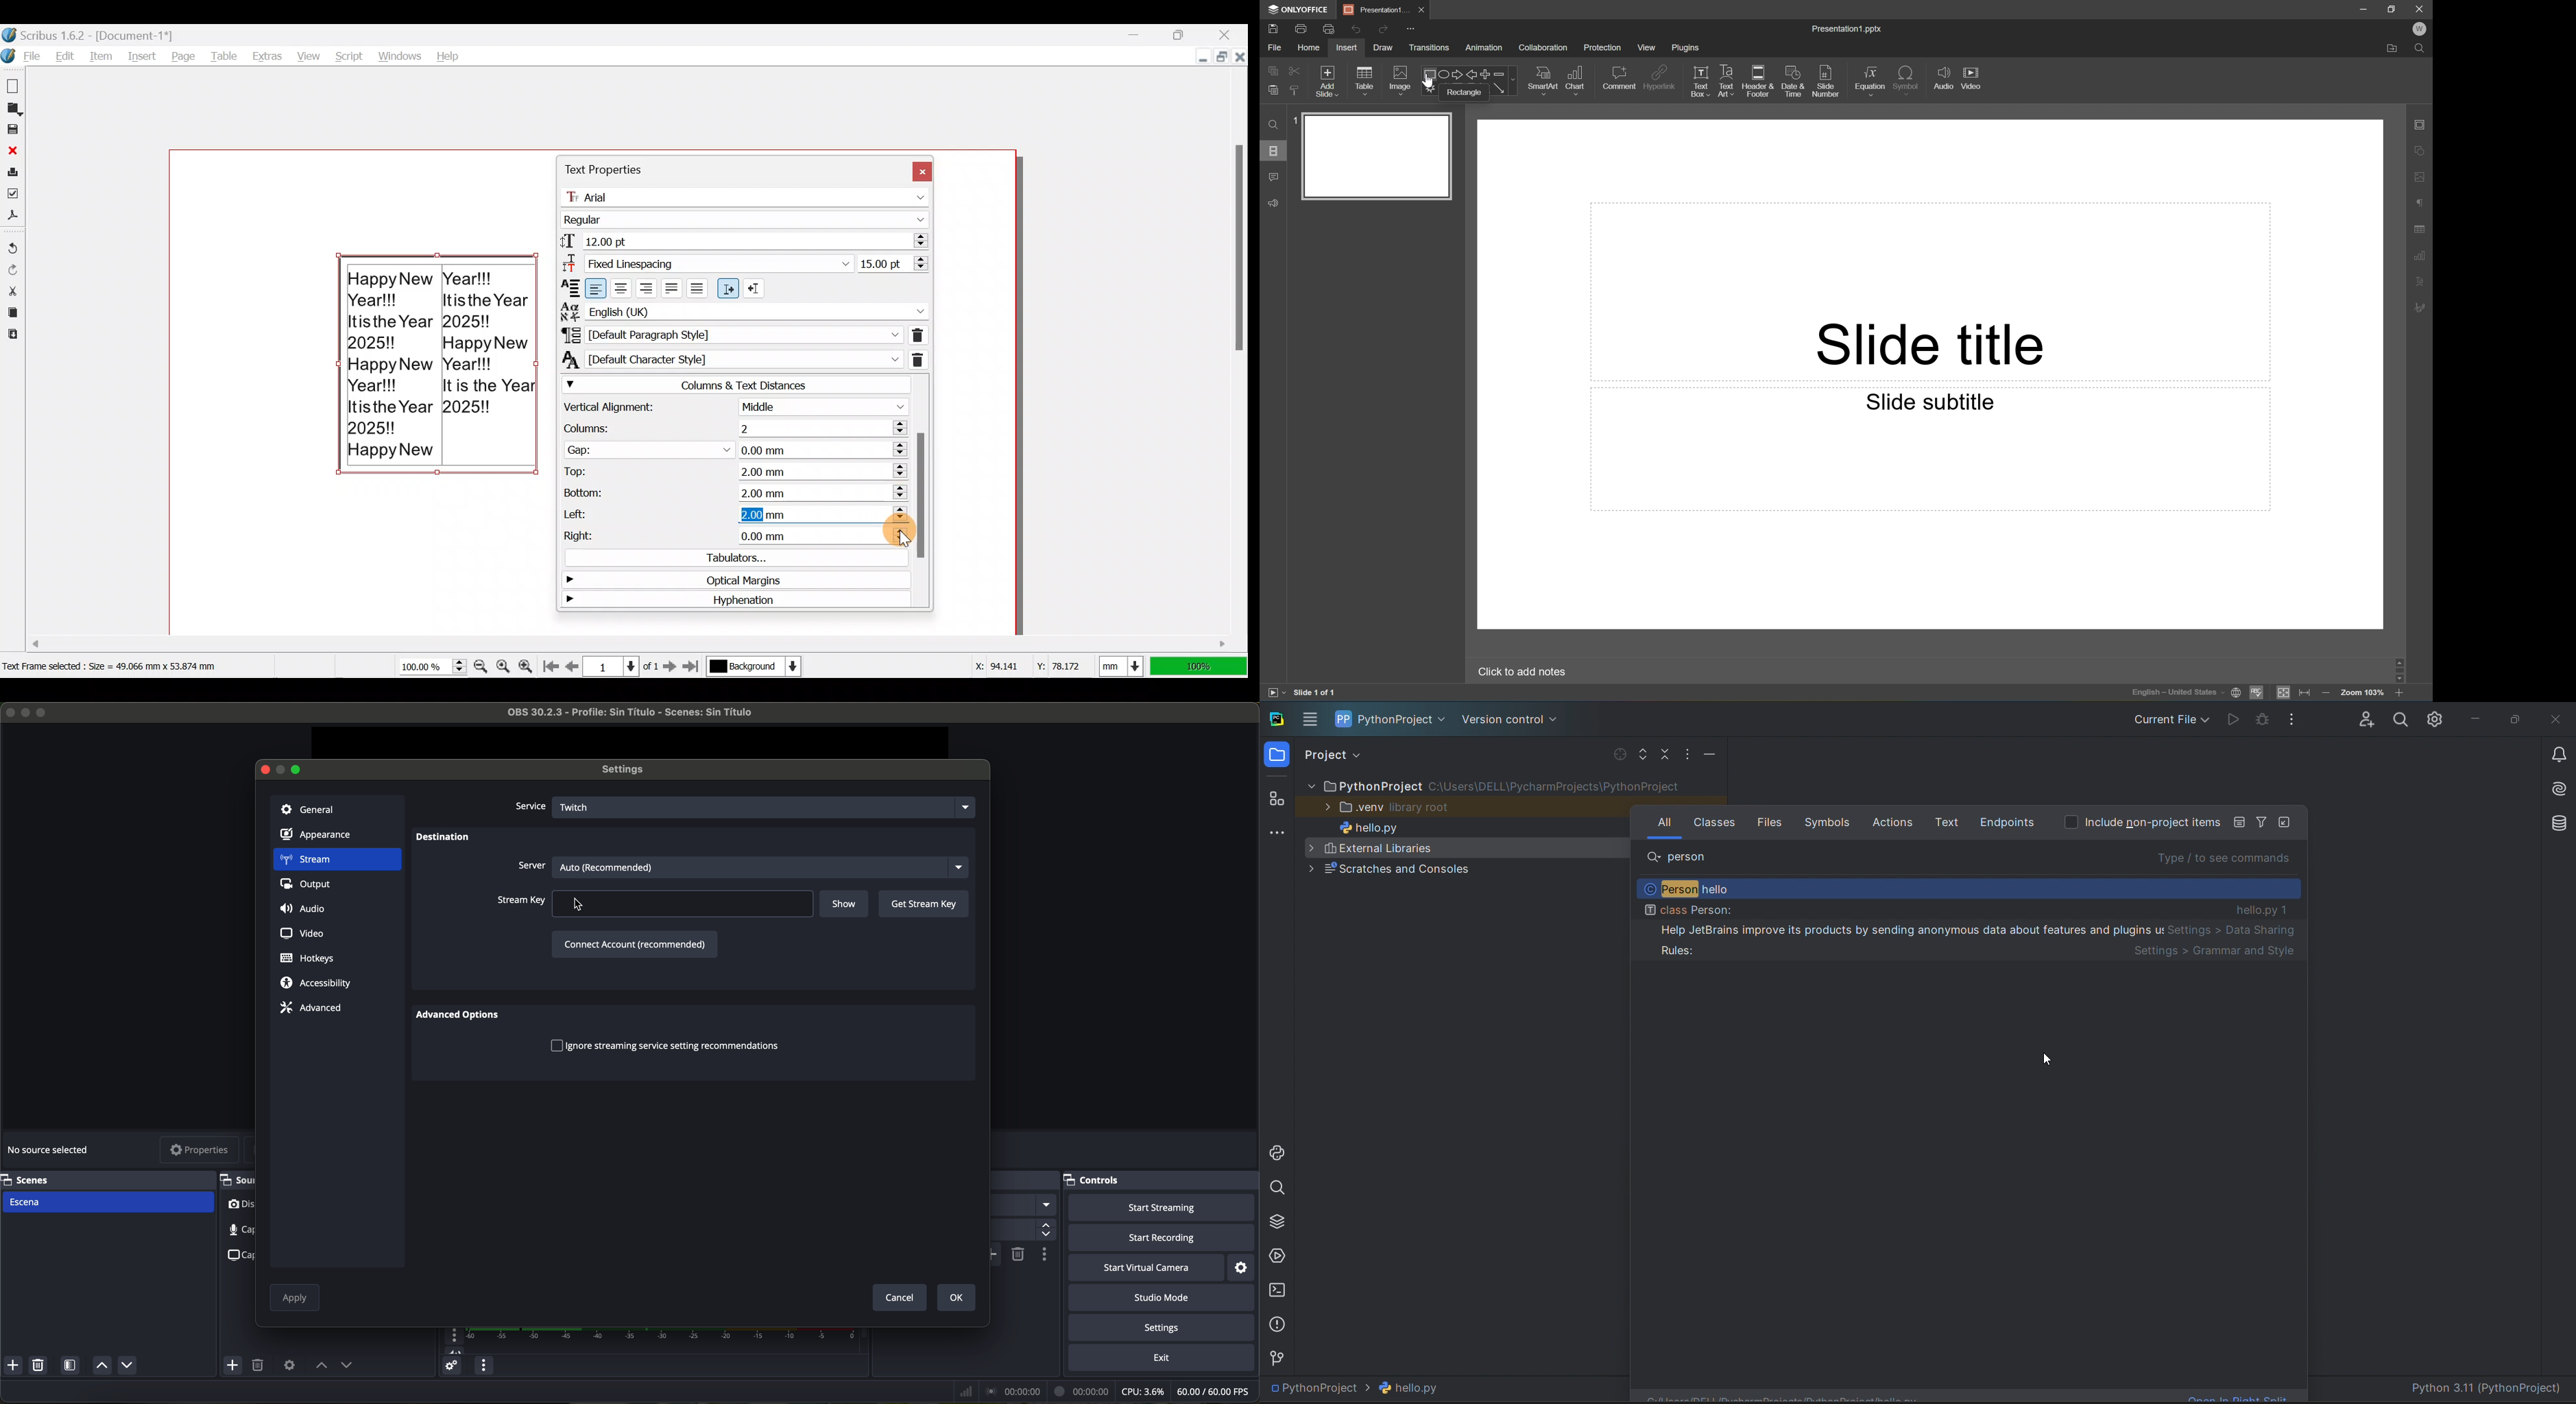  What do you see at coordinates (627, 770) in the screenshot?
I see `settings` at bounding box center [627, 770].